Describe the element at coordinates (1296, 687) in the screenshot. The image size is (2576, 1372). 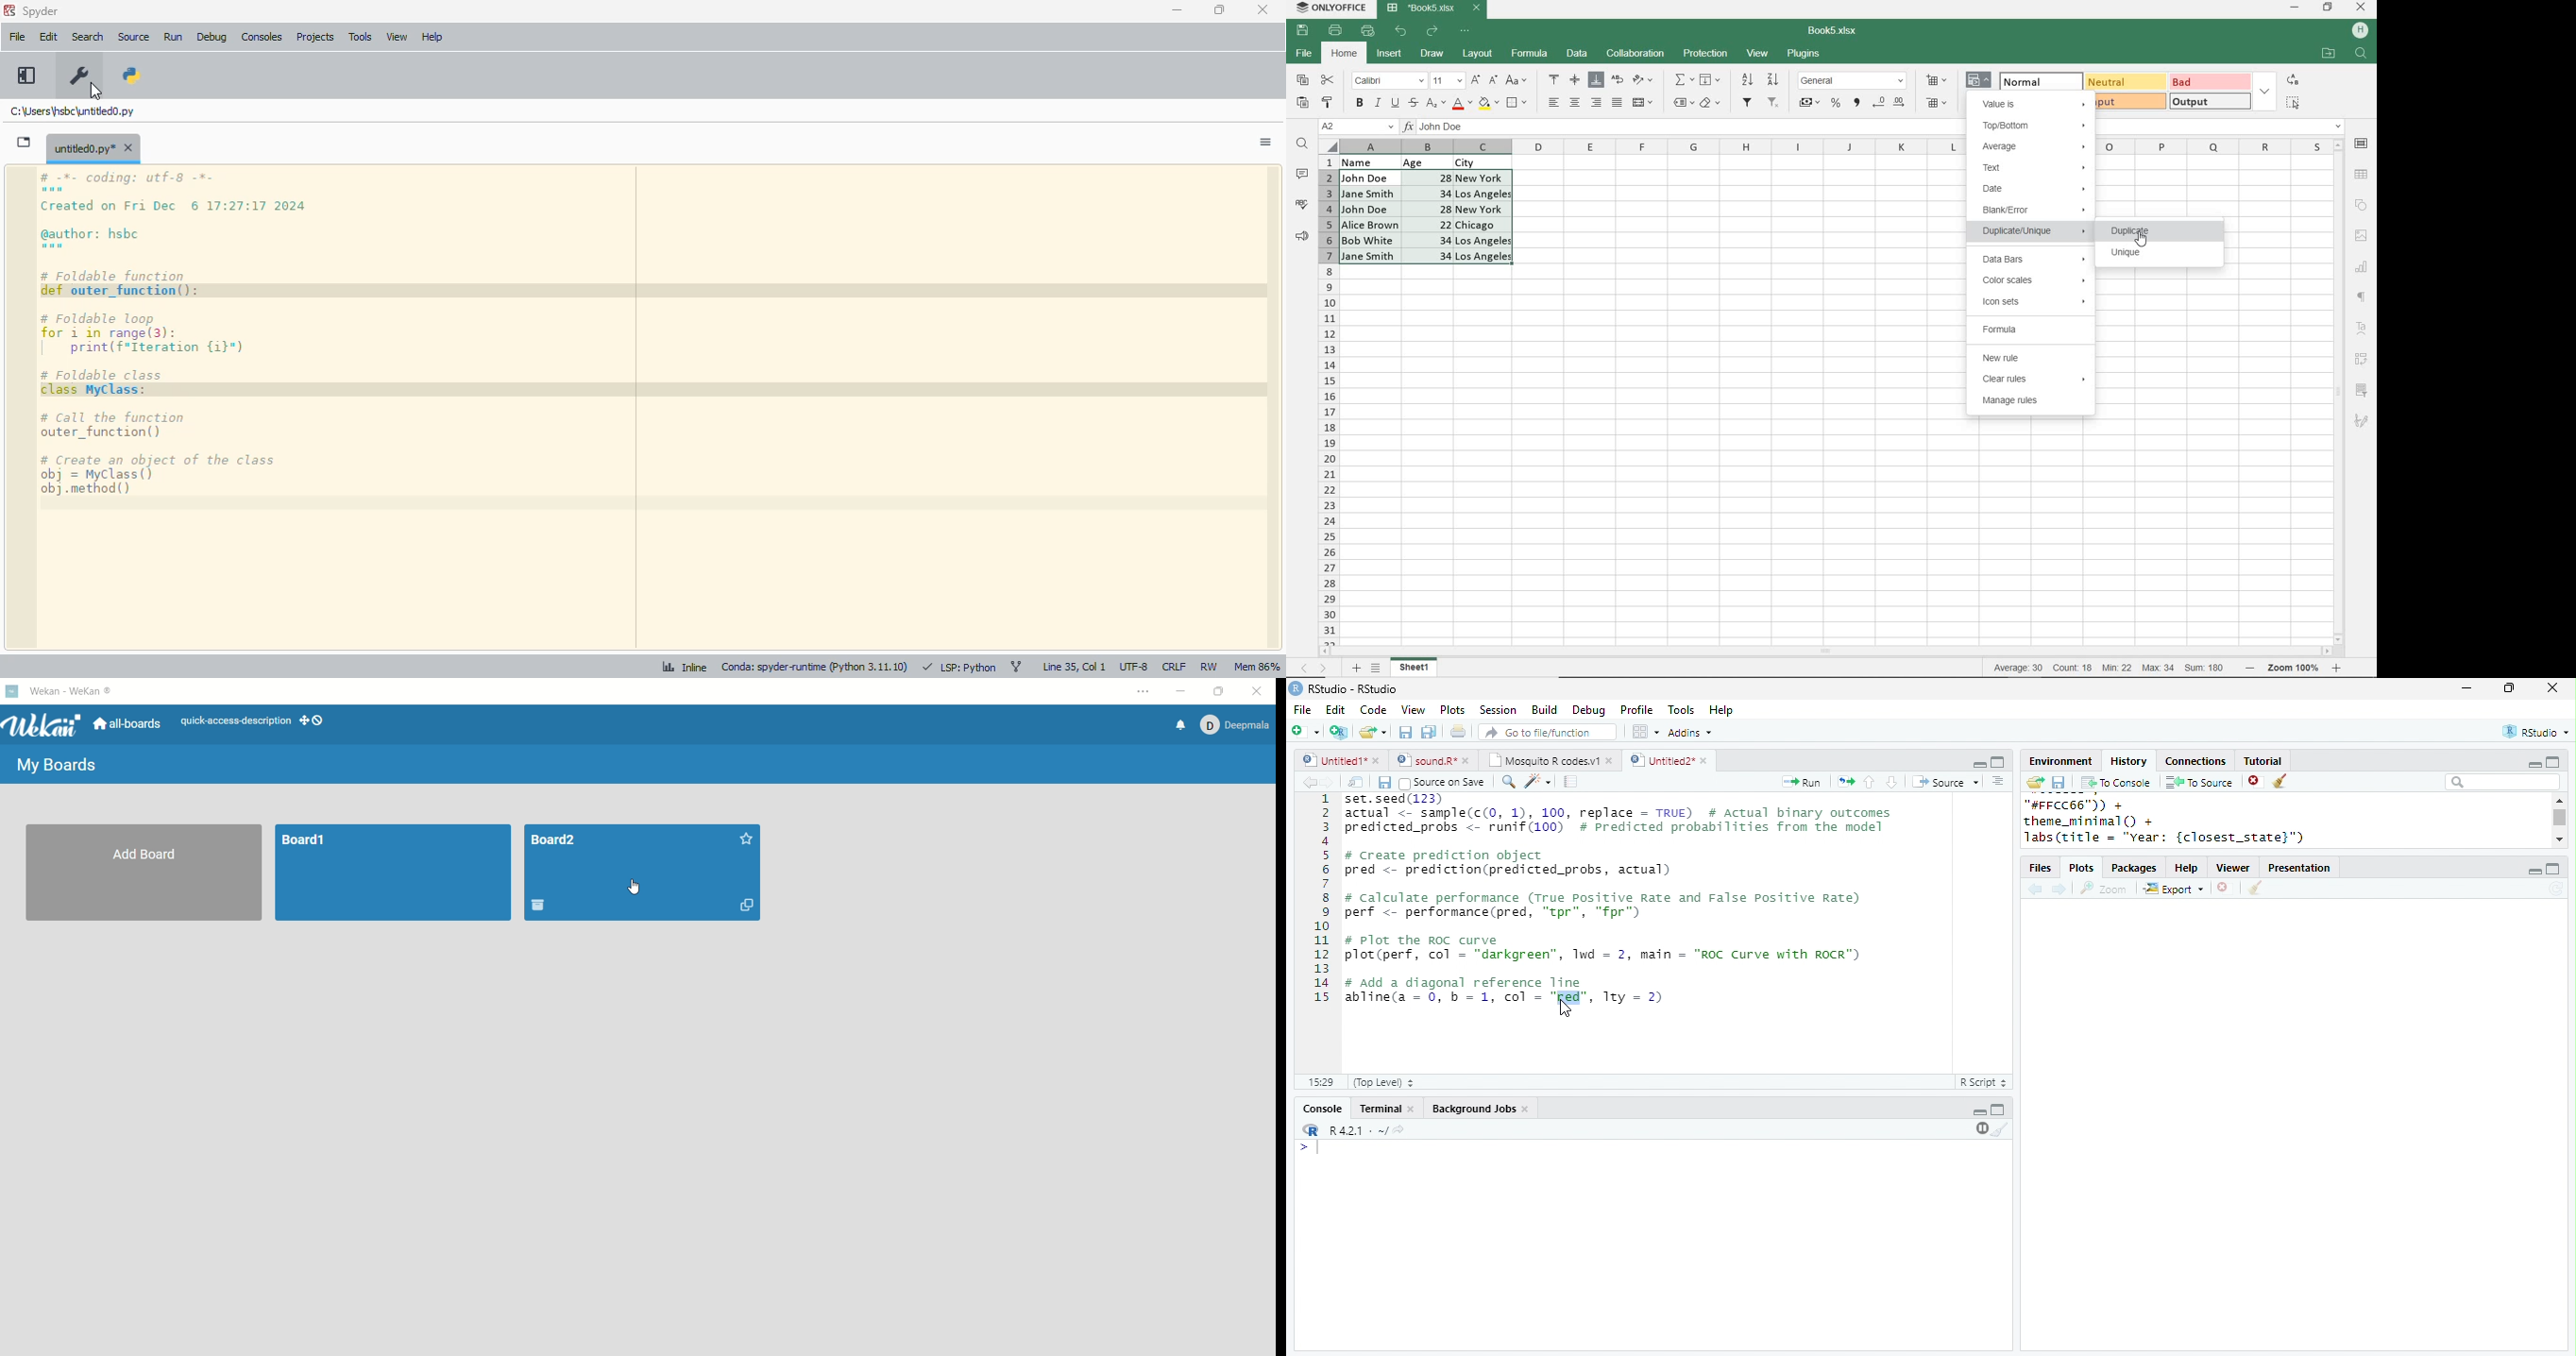
I see `logo` at that location.